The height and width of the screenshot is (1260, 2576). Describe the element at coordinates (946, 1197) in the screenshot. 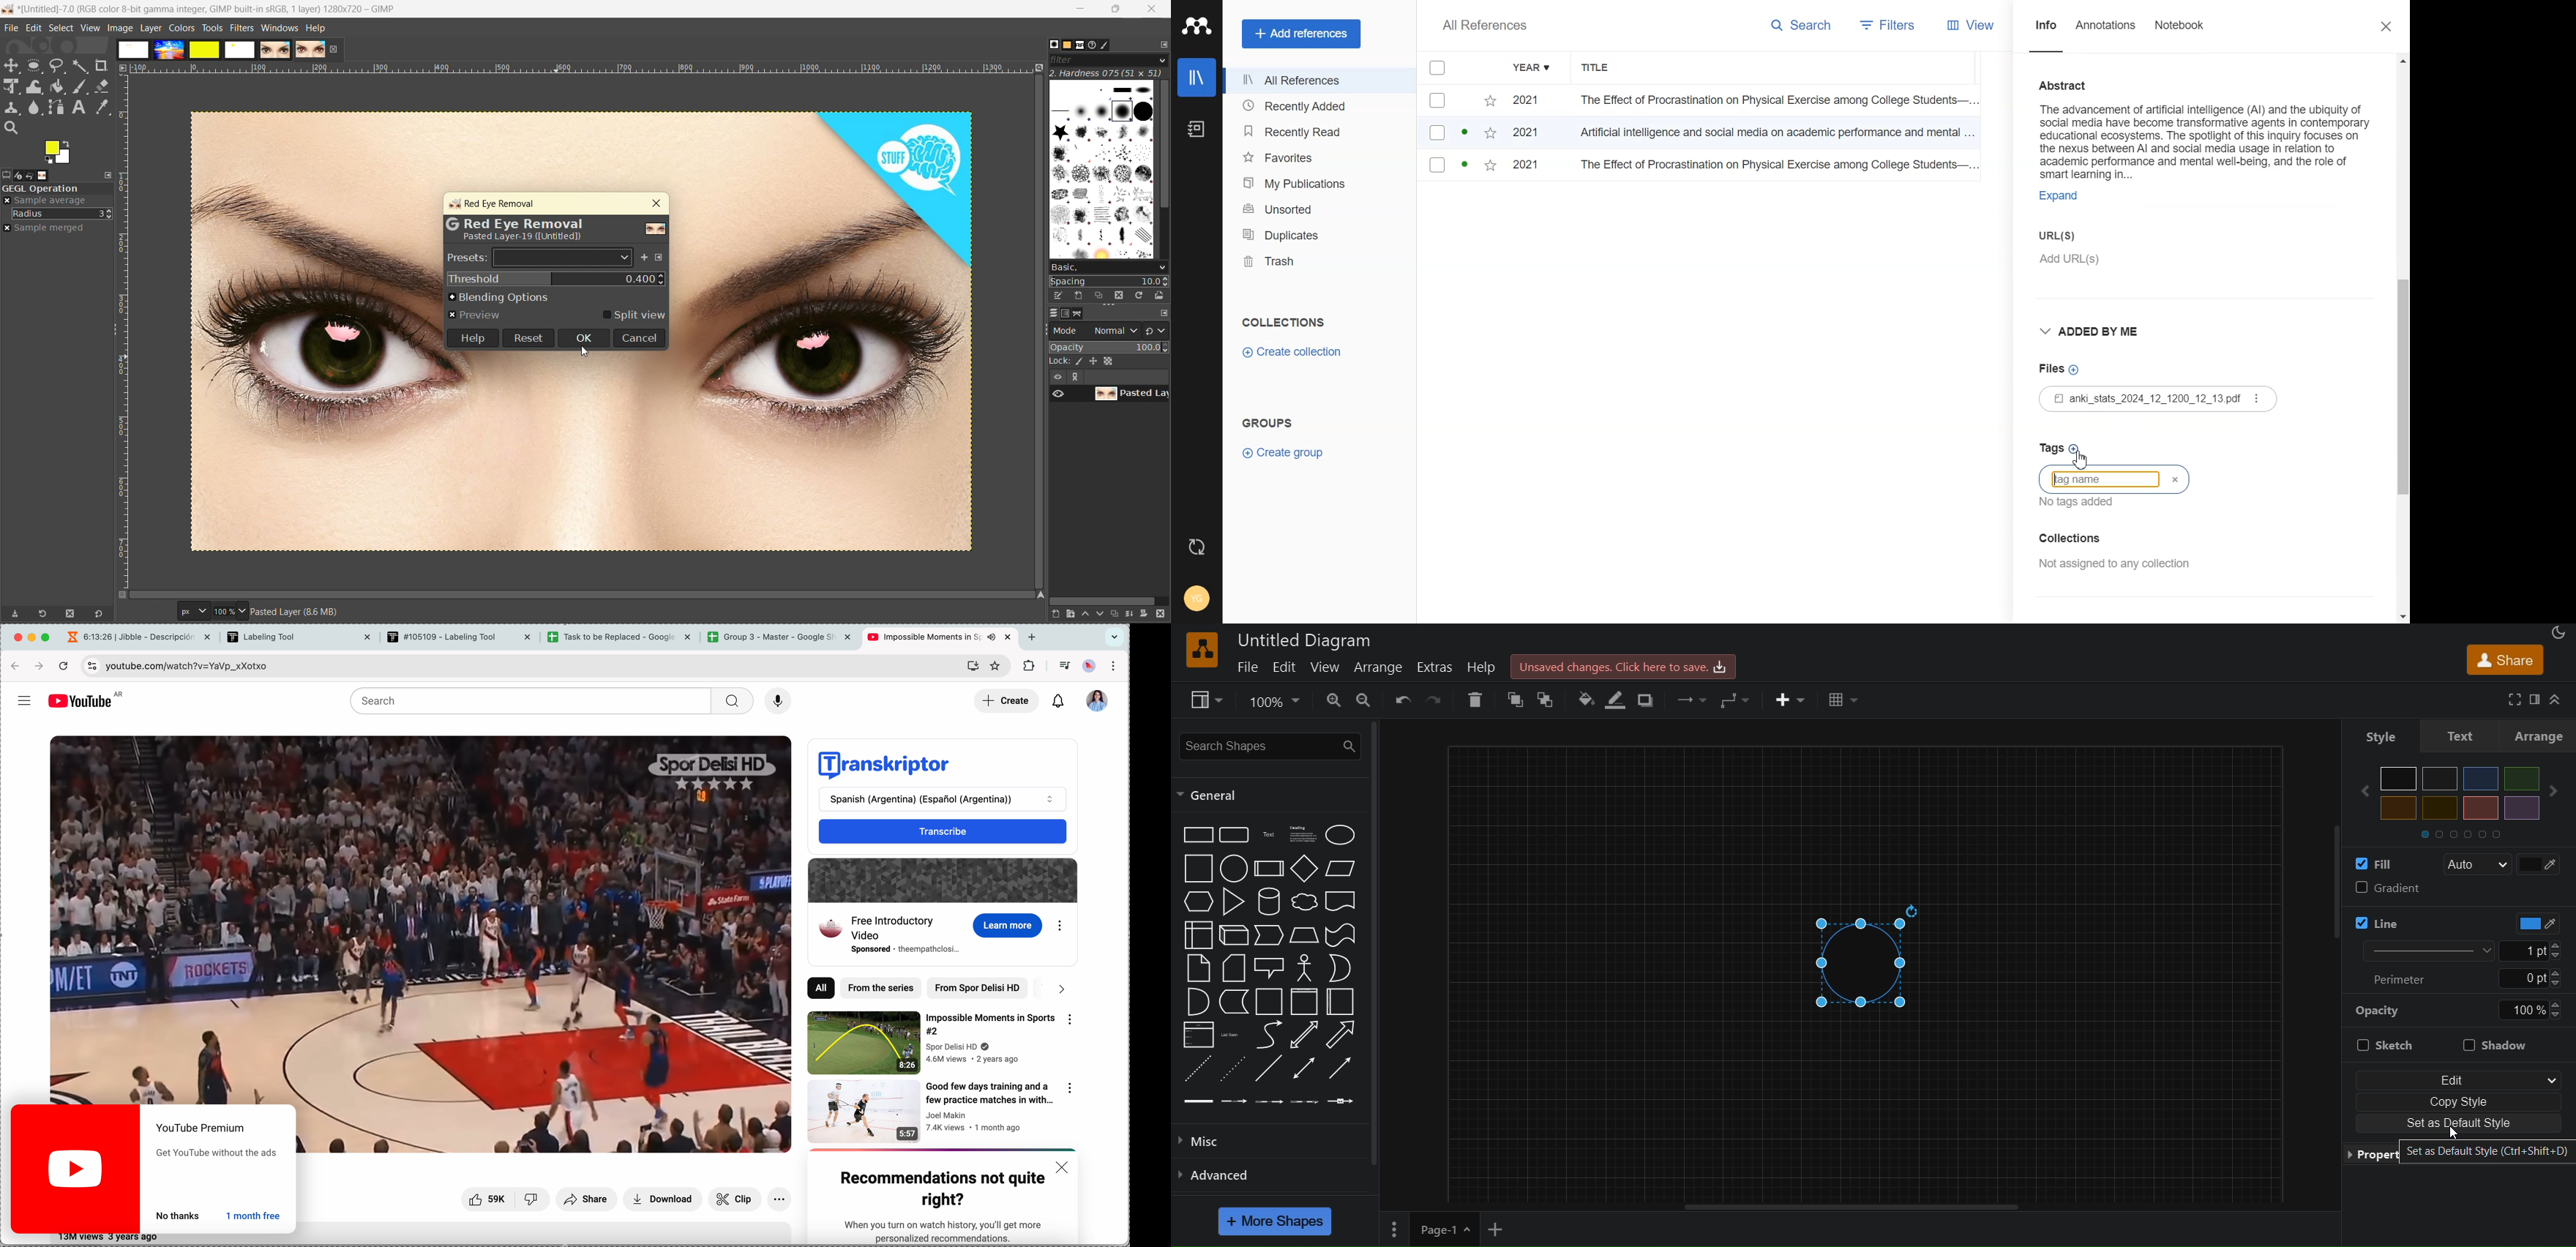

I see `notification` at that location.